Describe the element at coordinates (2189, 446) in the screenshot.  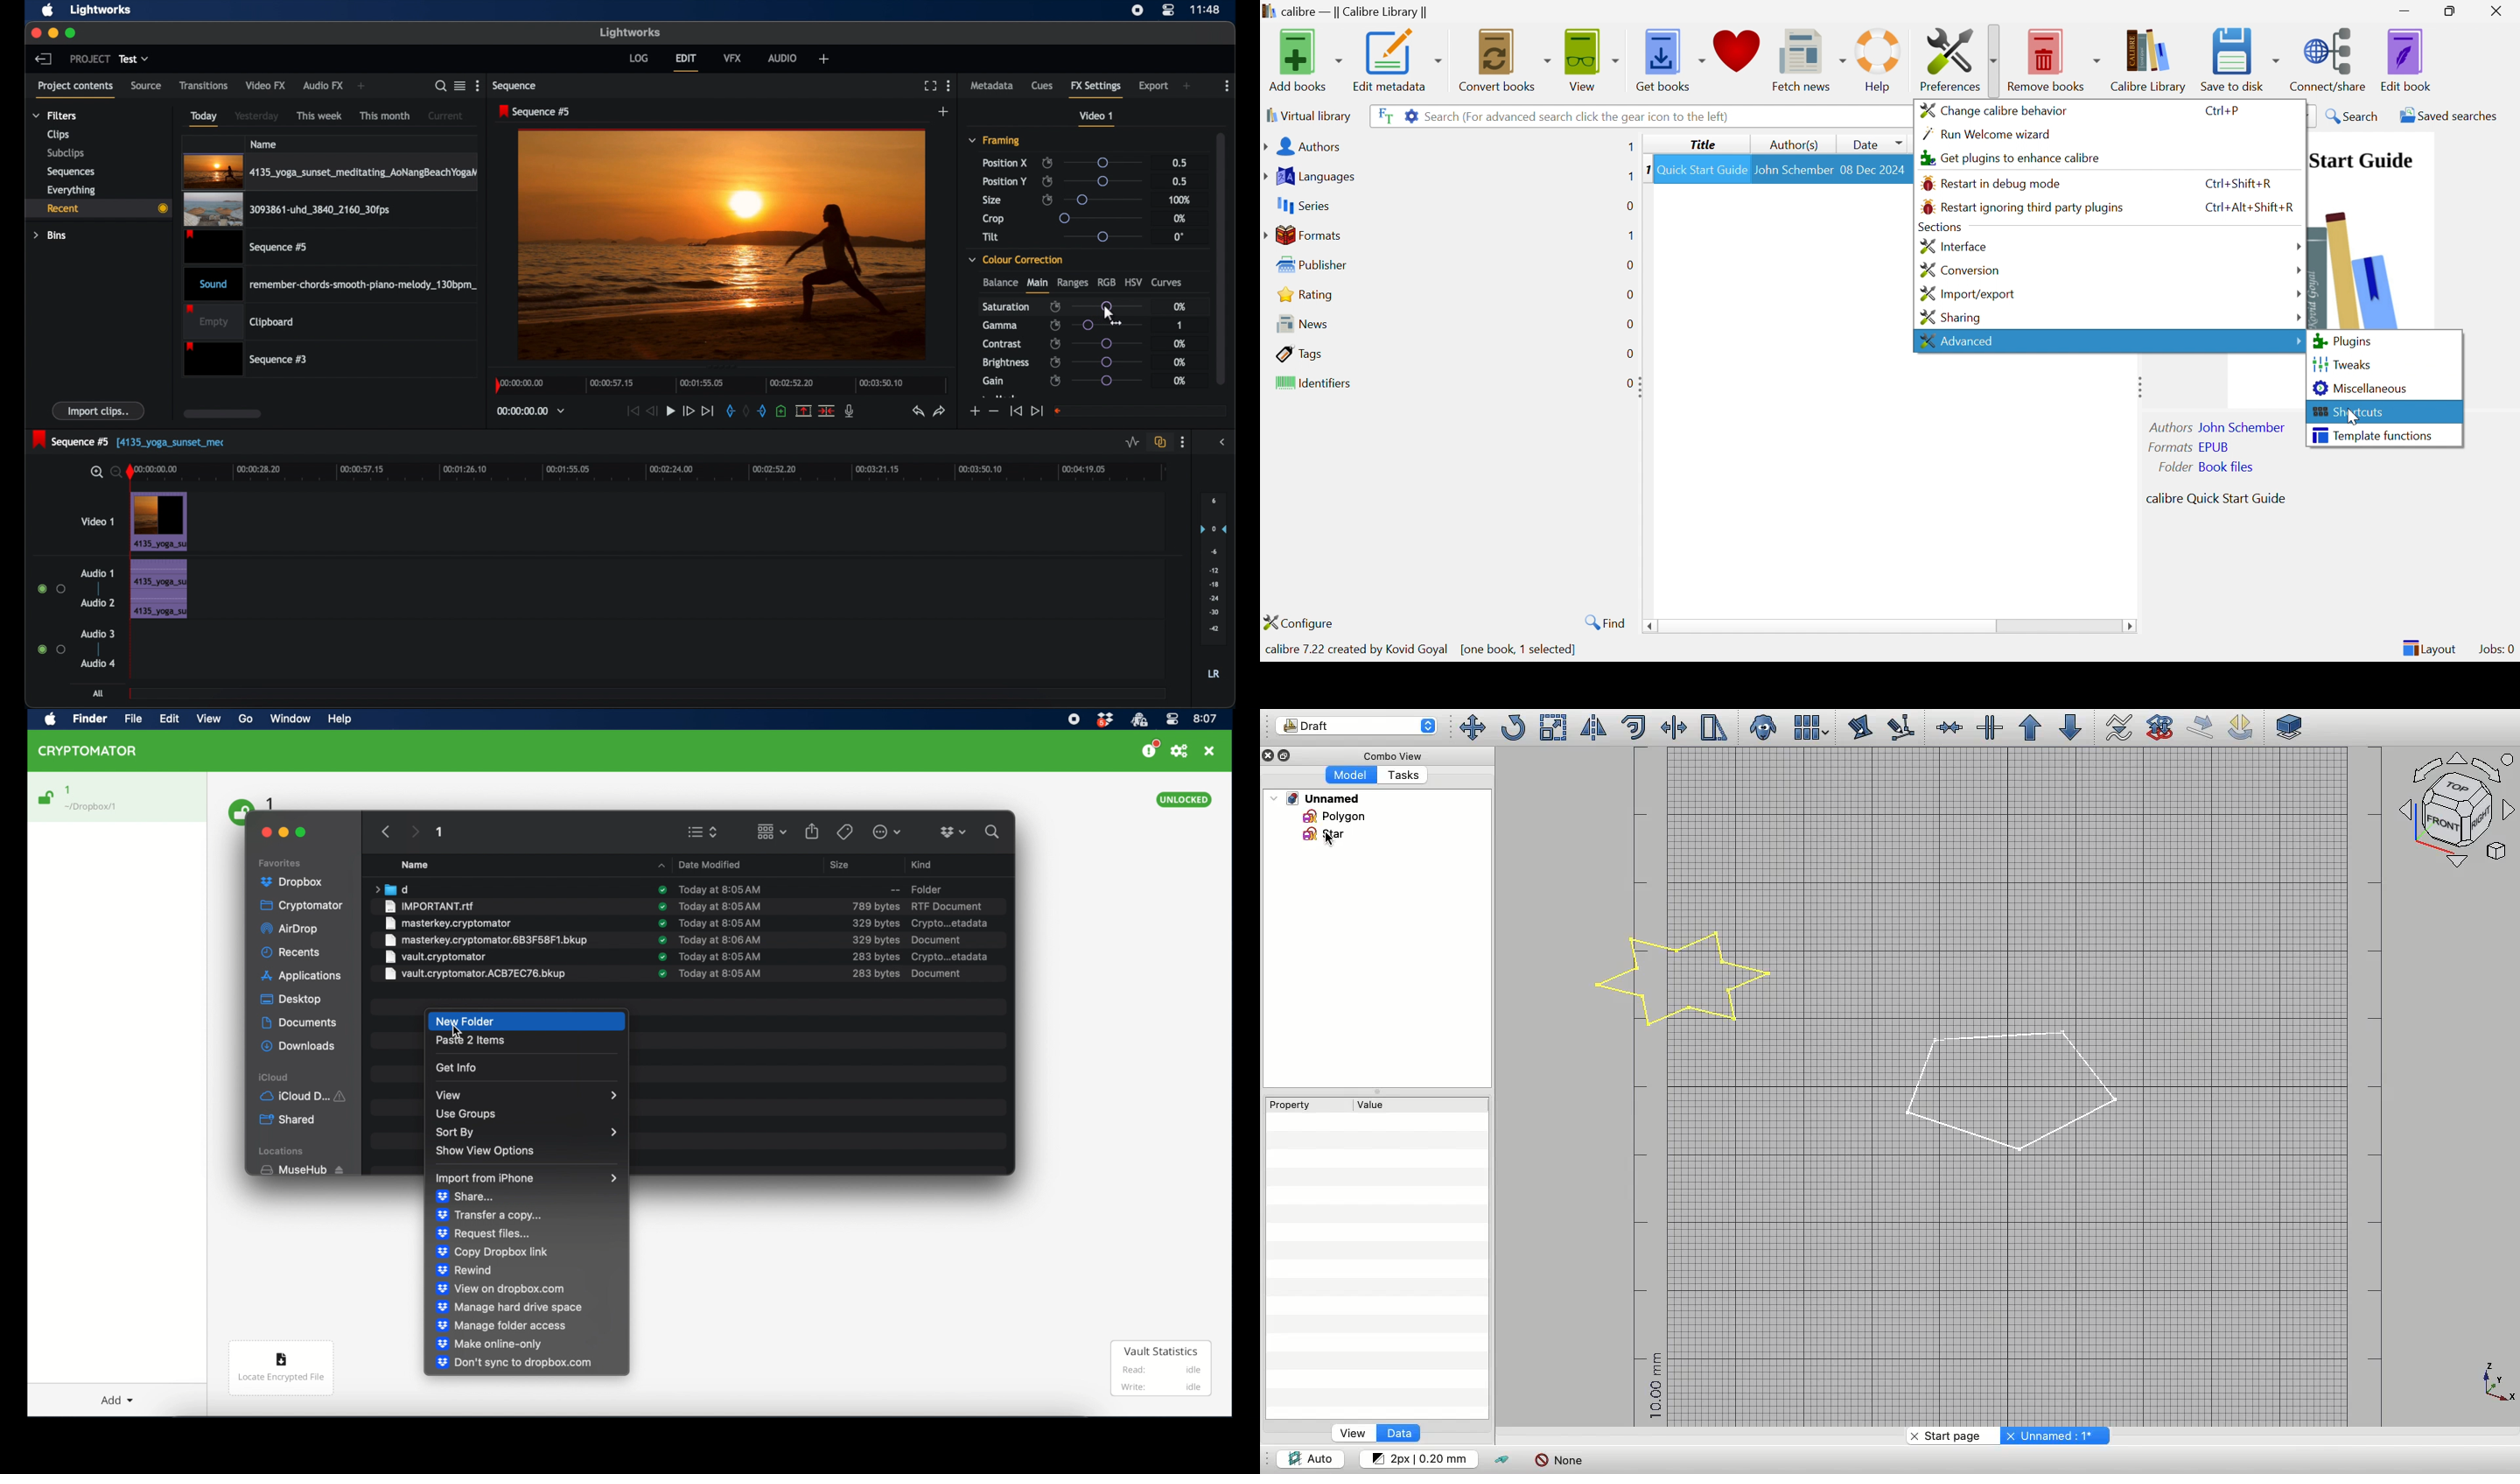
I see `Formats EPUB` at that location.